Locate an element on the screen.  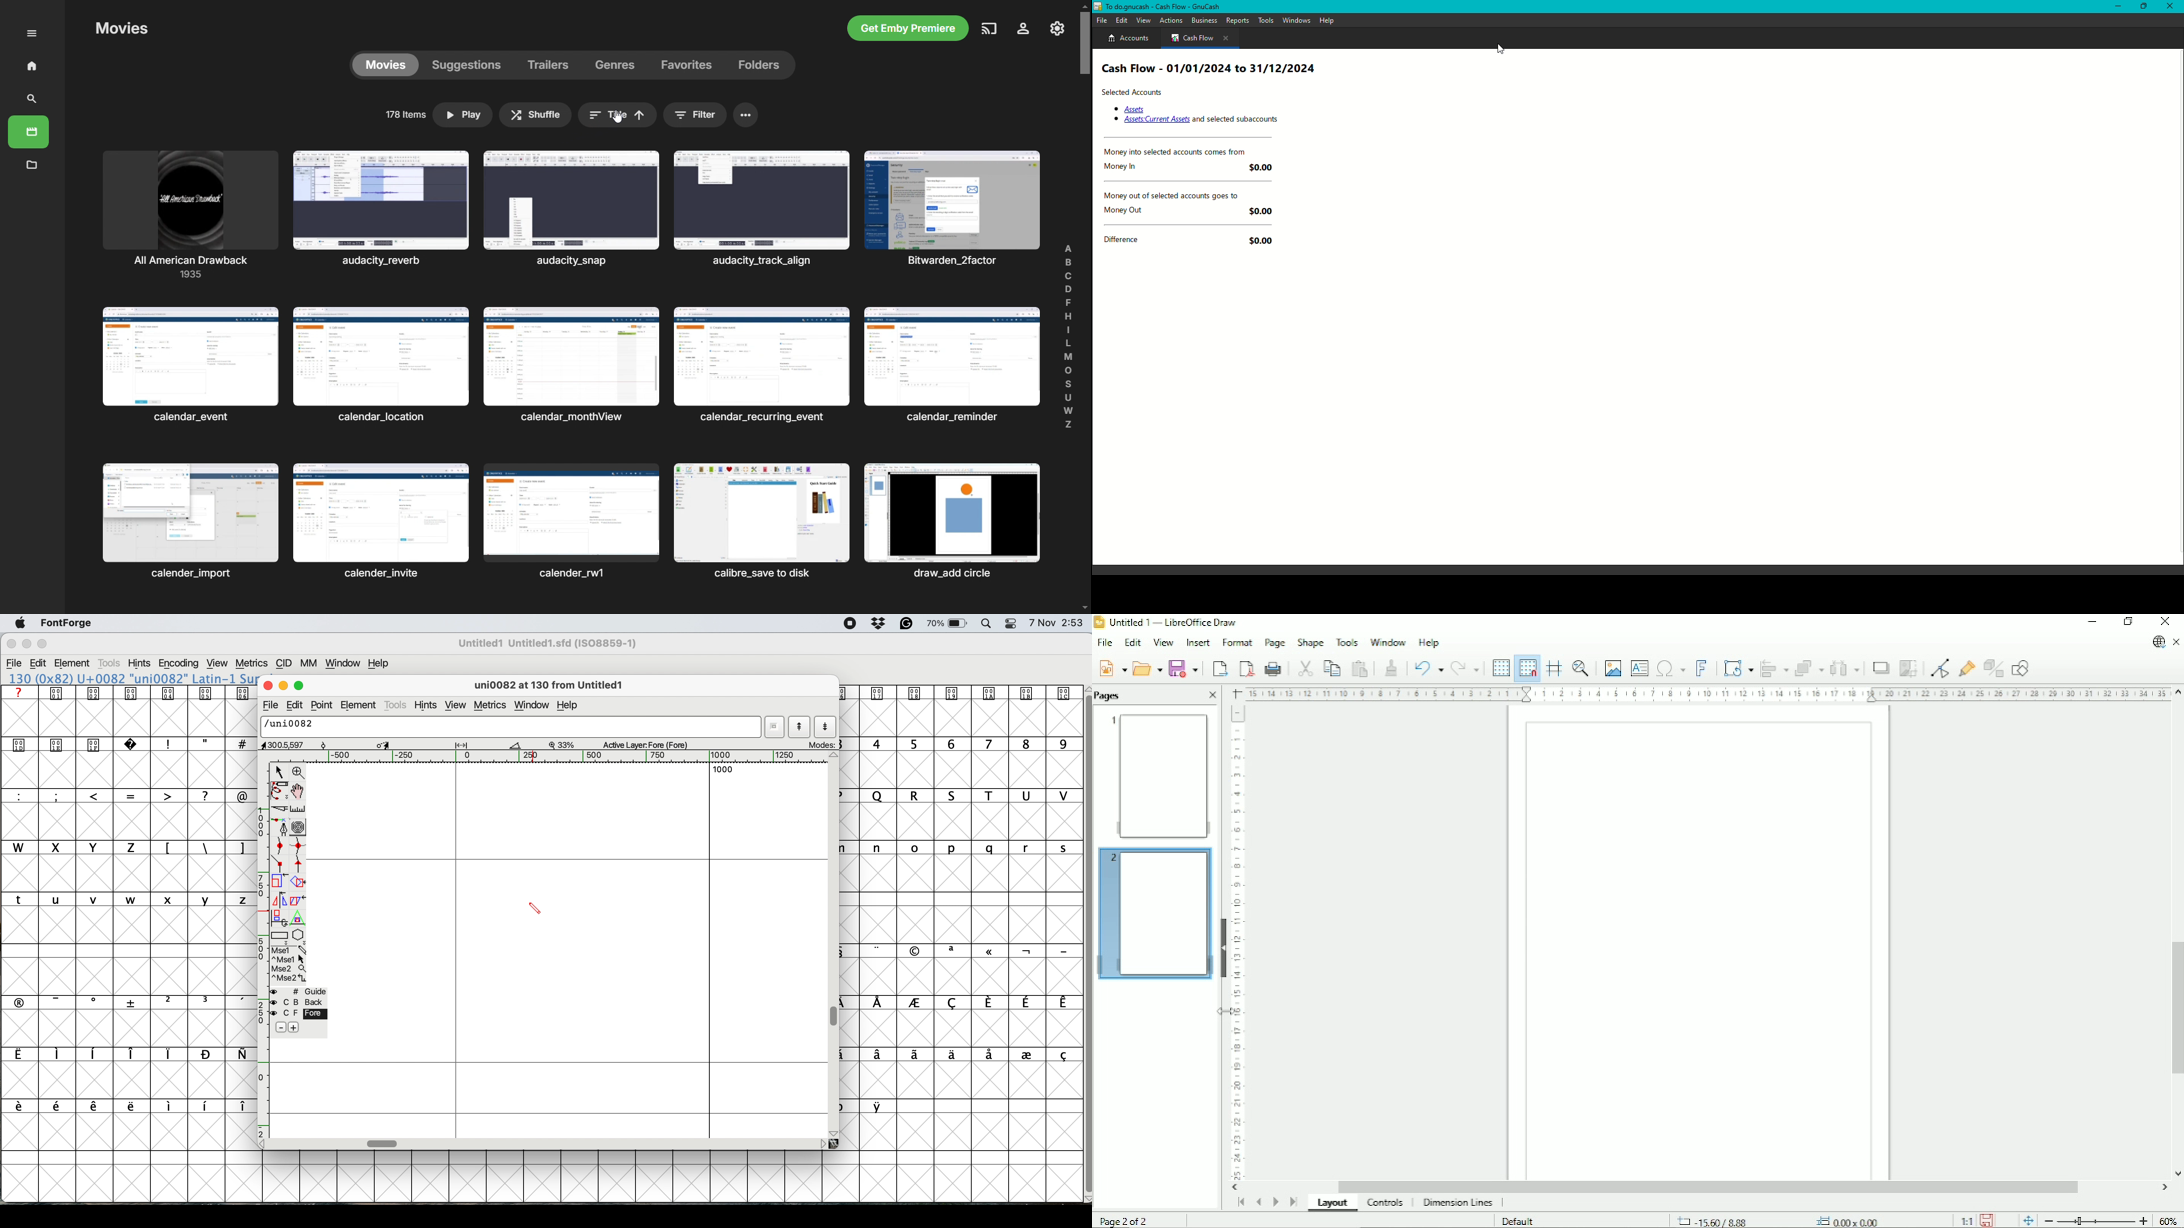
Helplines while moving is located at coordinates (1554, 668).